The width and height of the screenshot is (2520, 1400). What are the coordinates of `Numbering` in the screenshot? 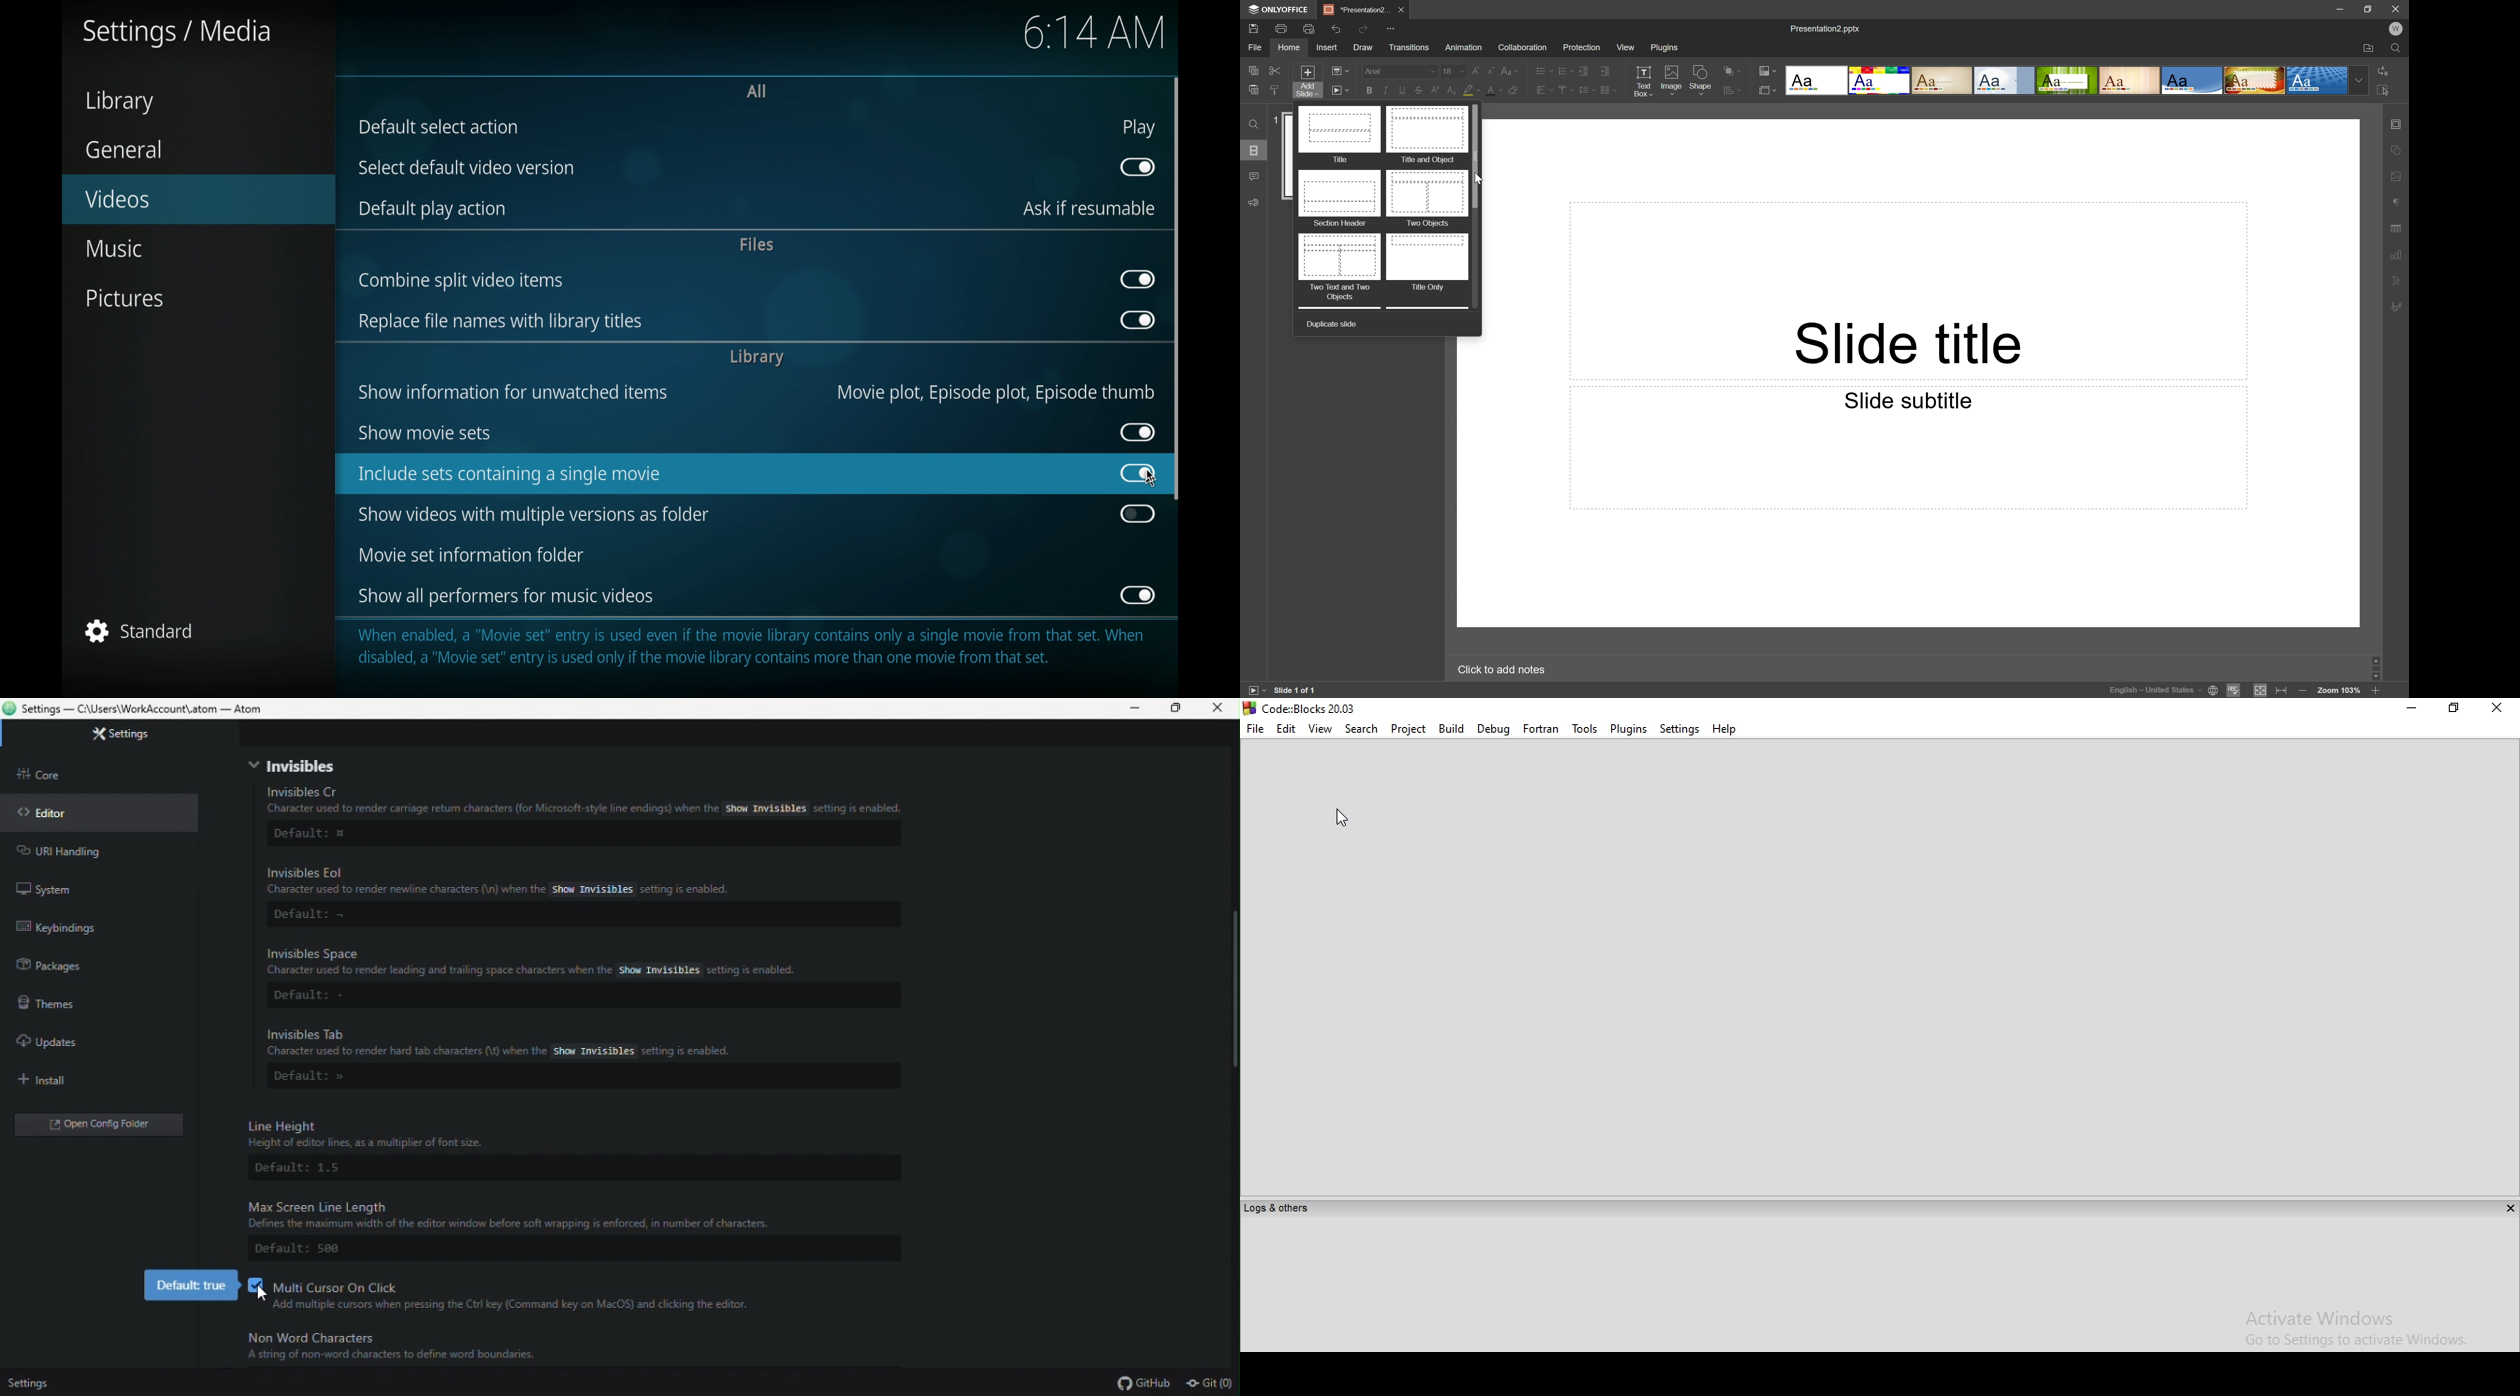 It's located at (1565, 69).